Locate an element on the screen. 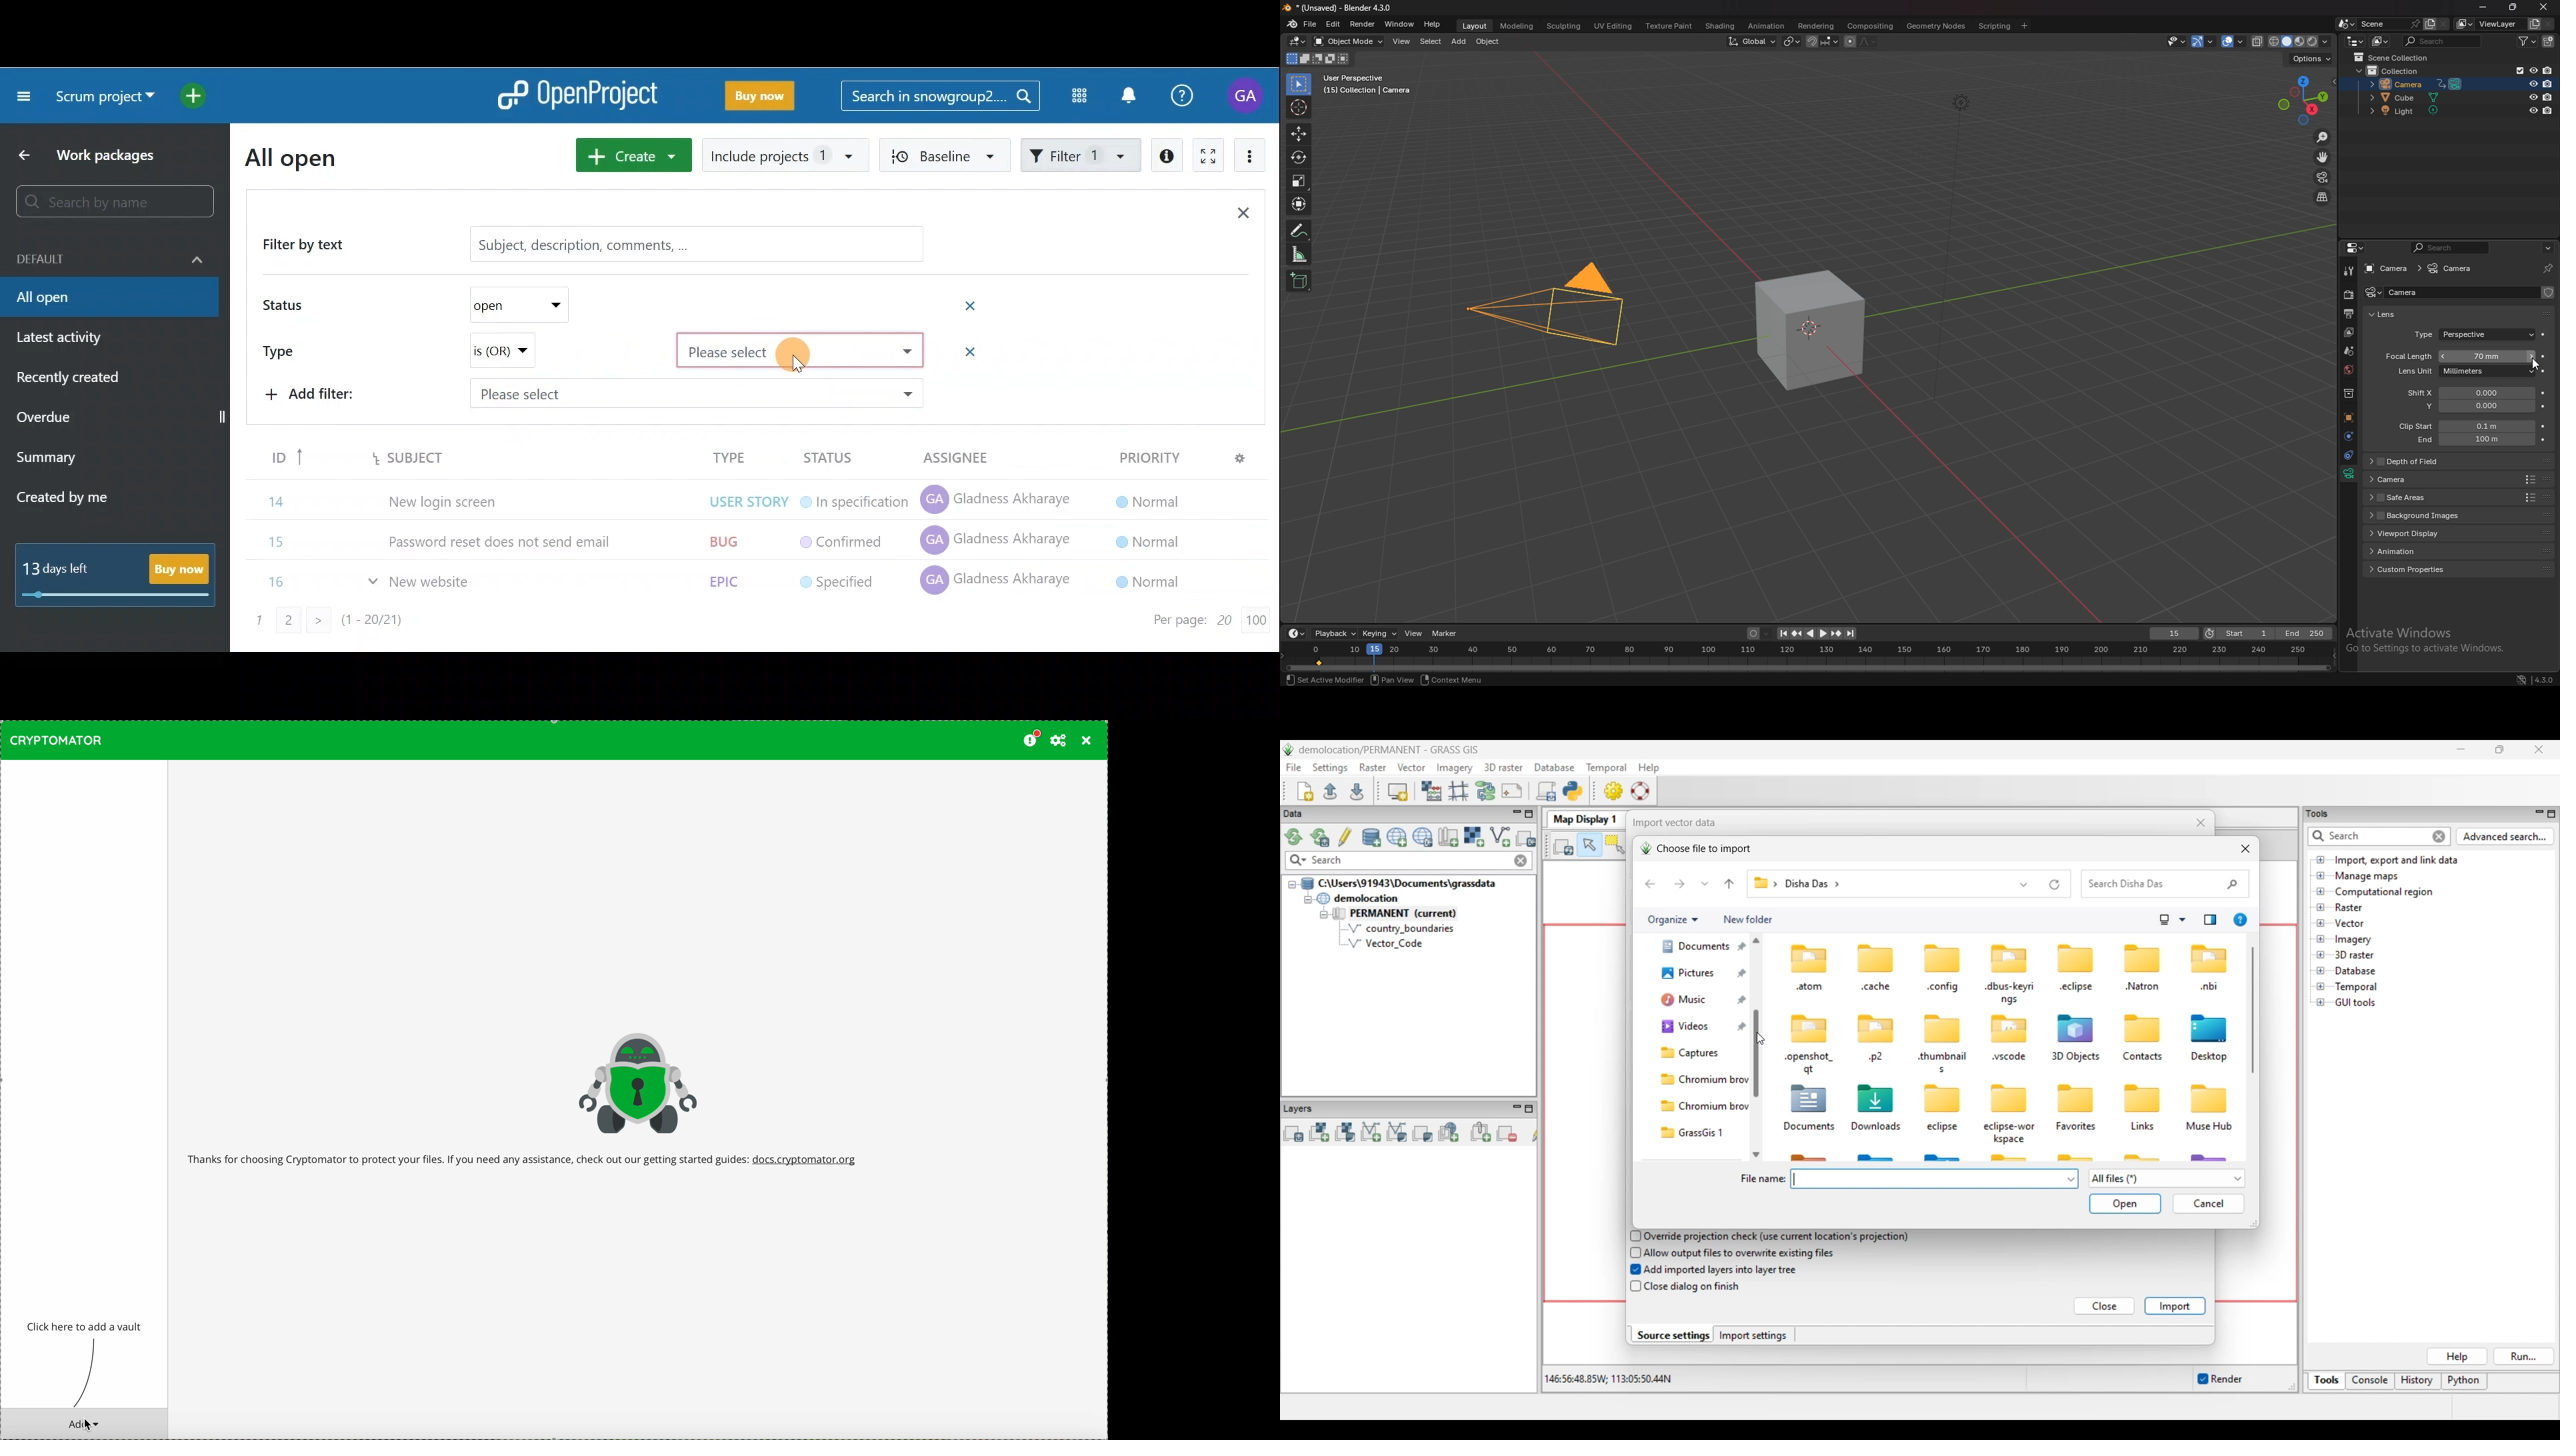  mode is located at coordinates (1317, 59).